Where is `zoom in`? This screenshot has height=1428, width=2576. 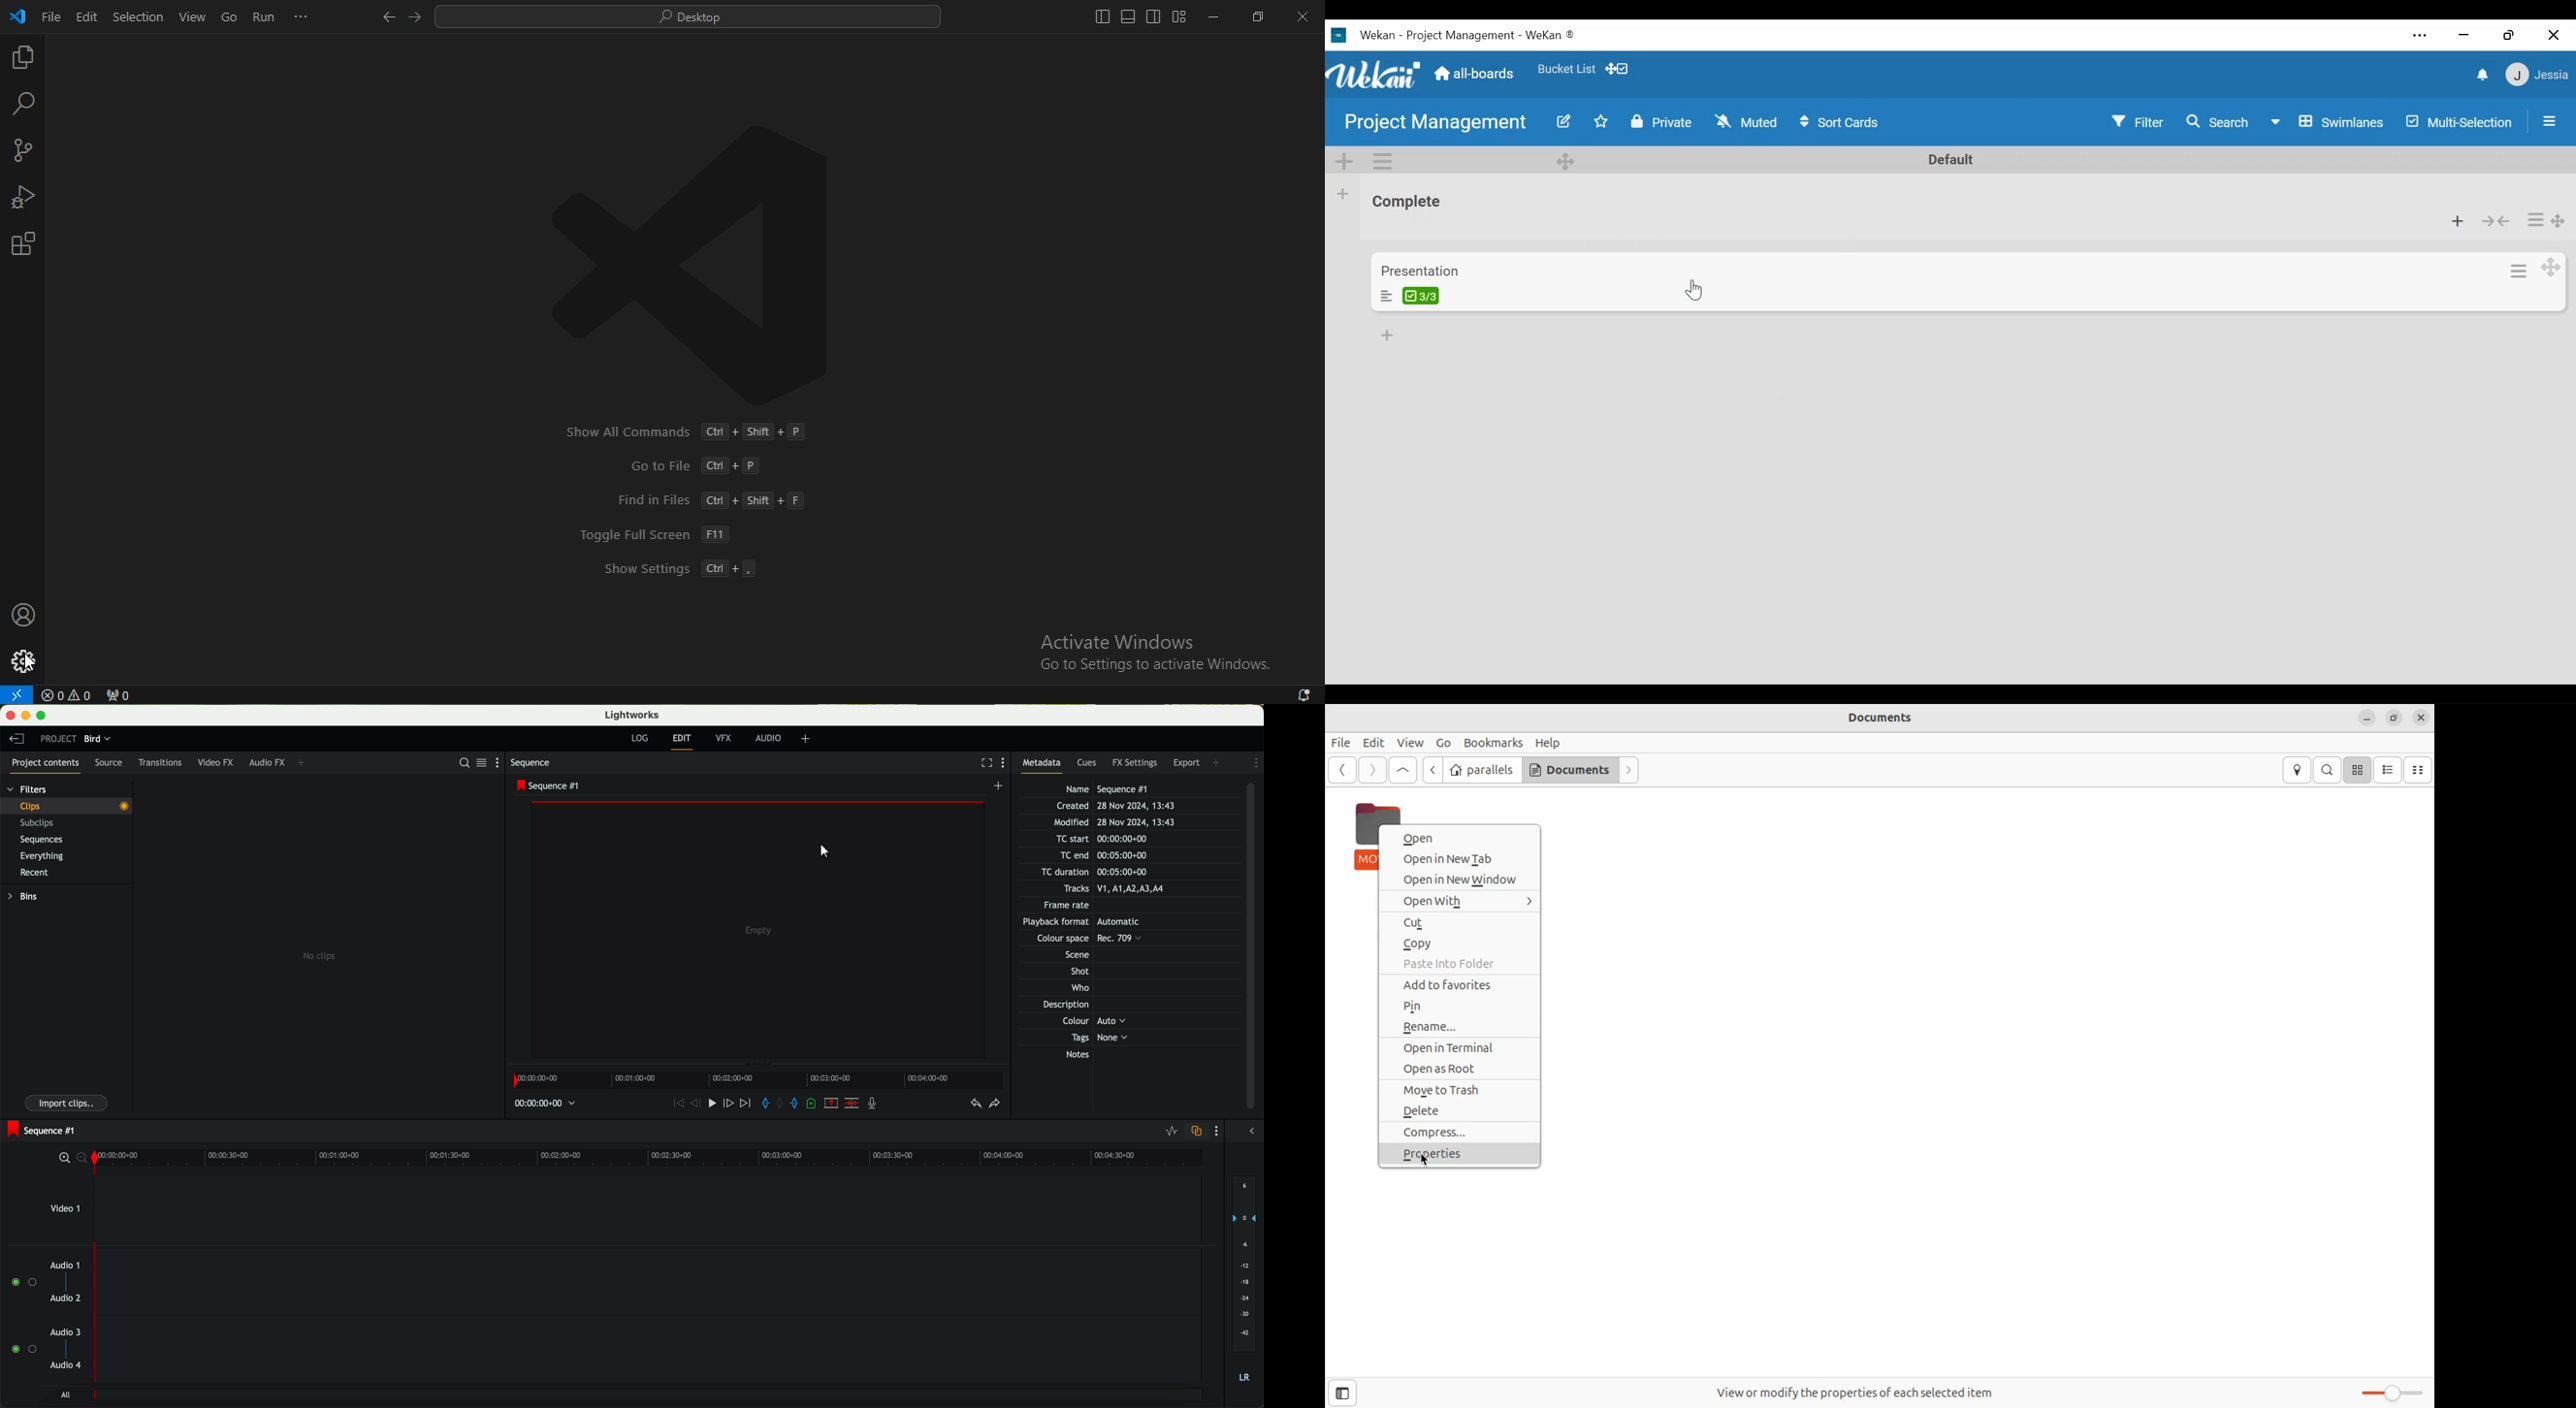 zoom in is located at coordinates (59, 1158).